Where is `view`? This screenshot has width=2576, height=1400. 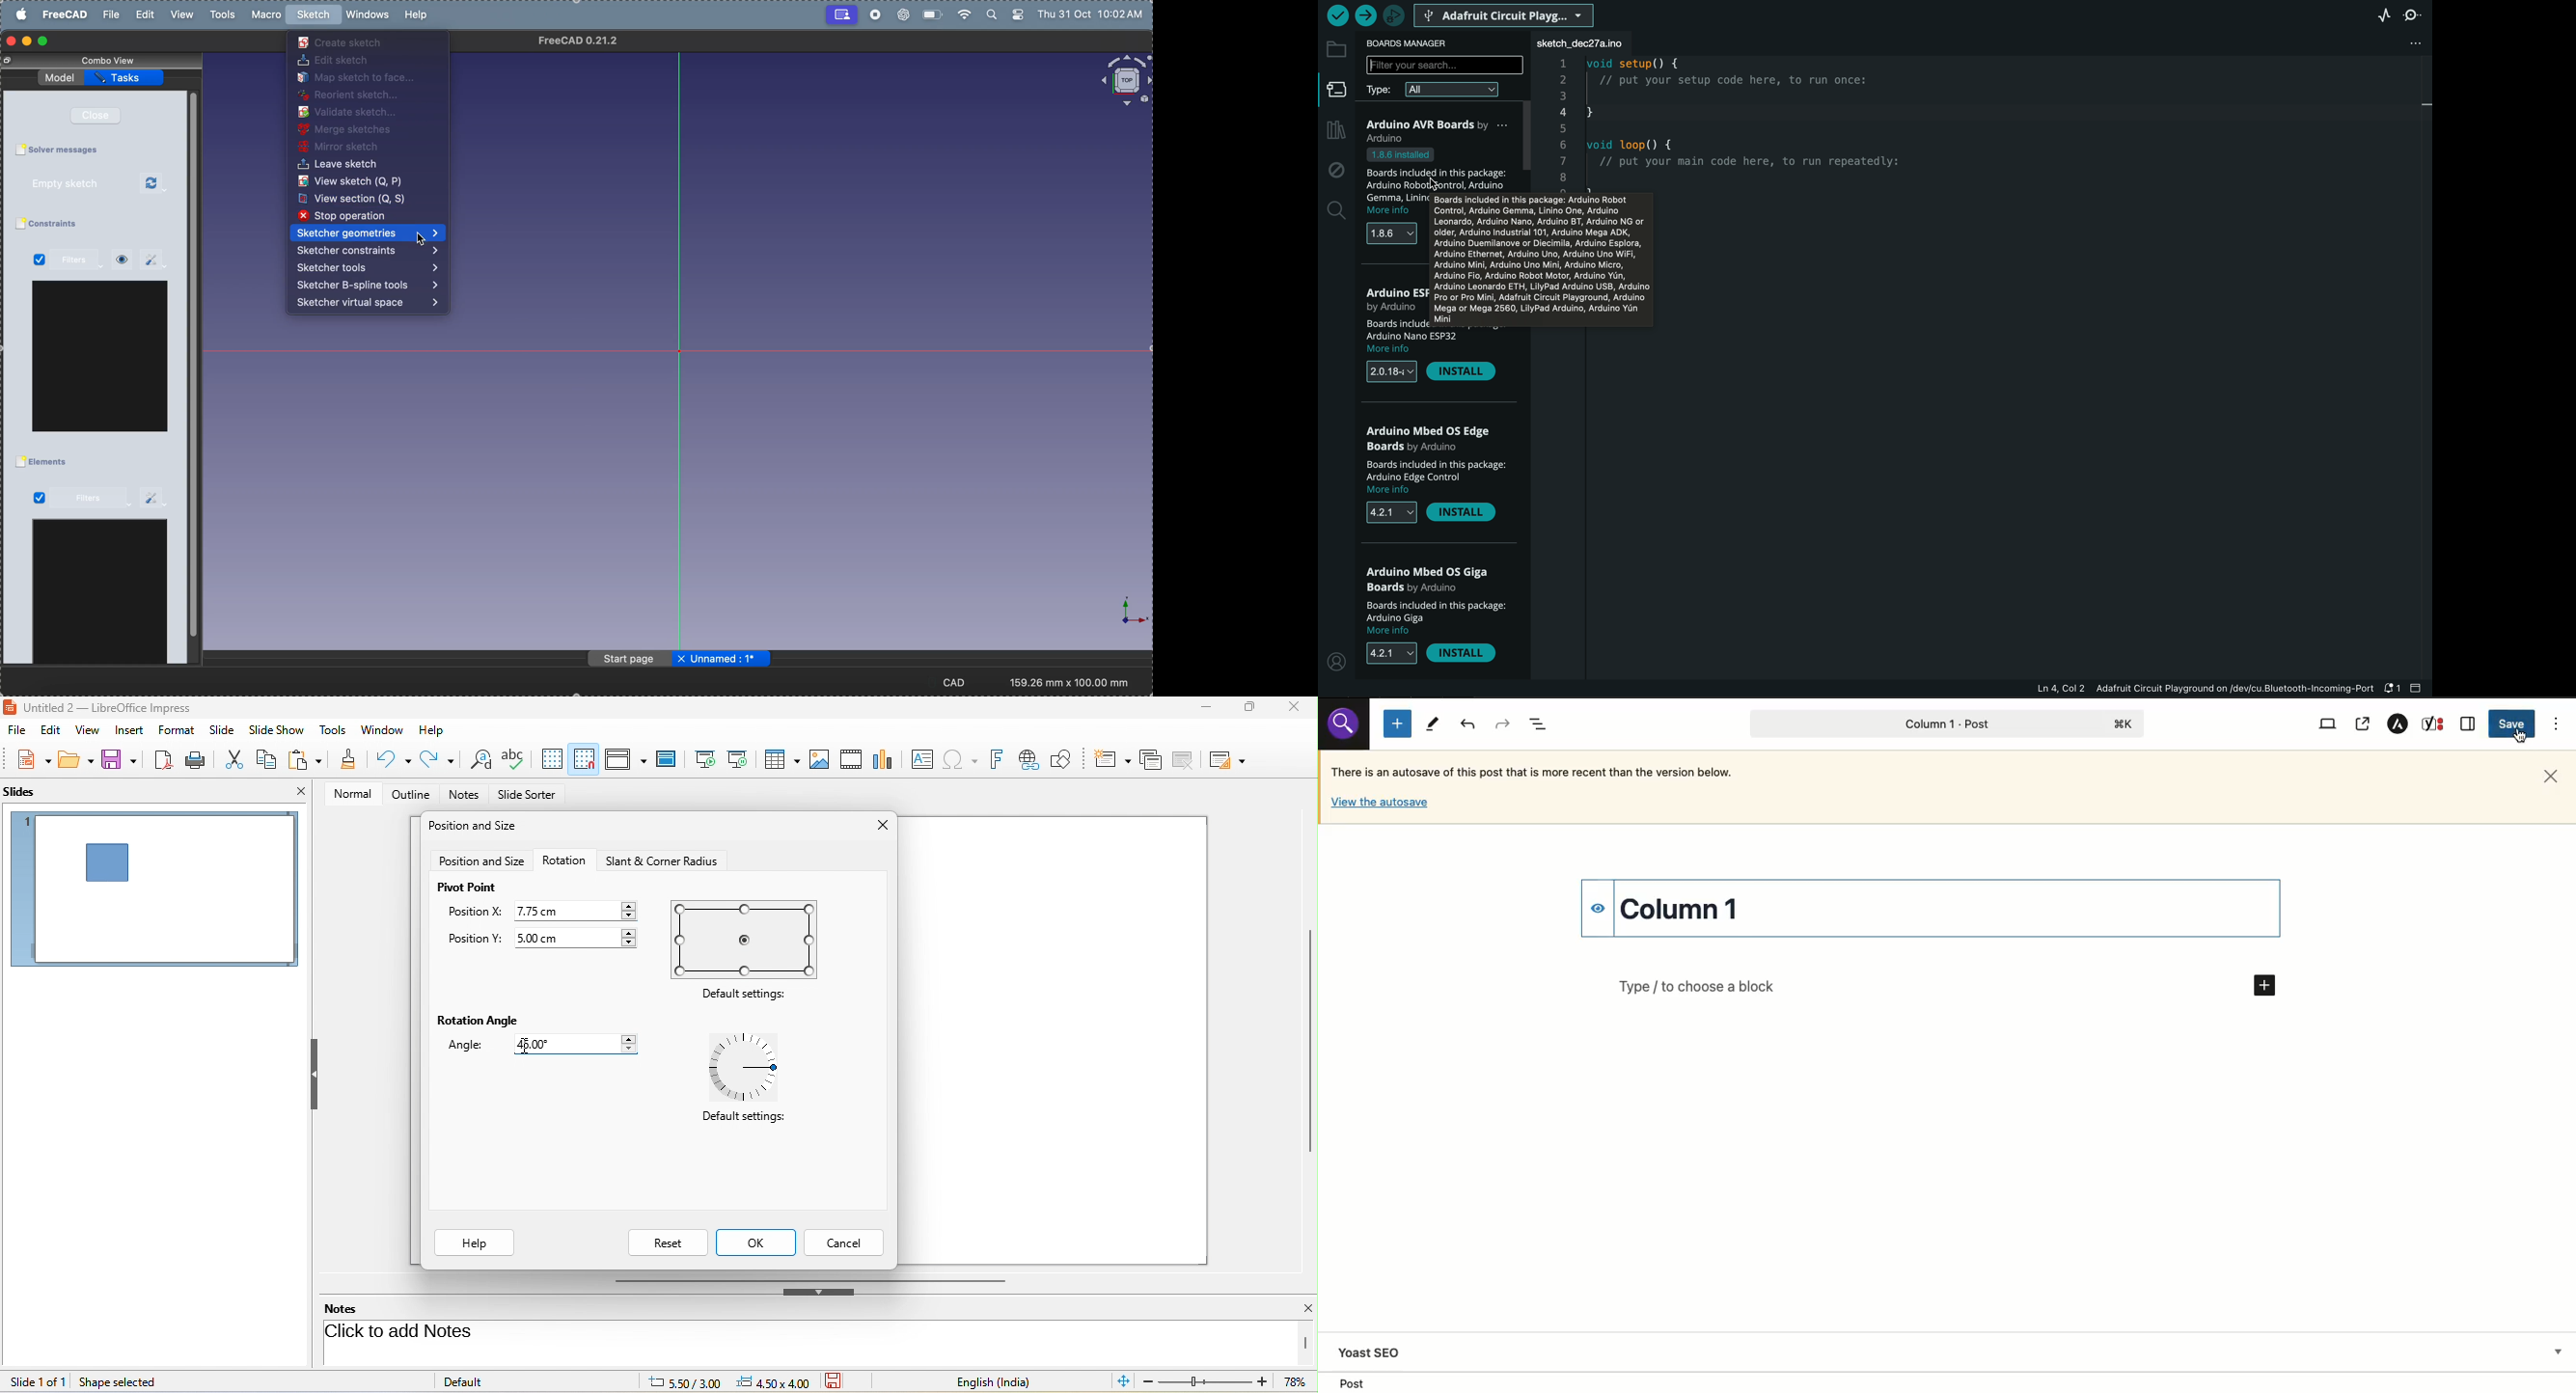 view is located at coordinates (180, 15).